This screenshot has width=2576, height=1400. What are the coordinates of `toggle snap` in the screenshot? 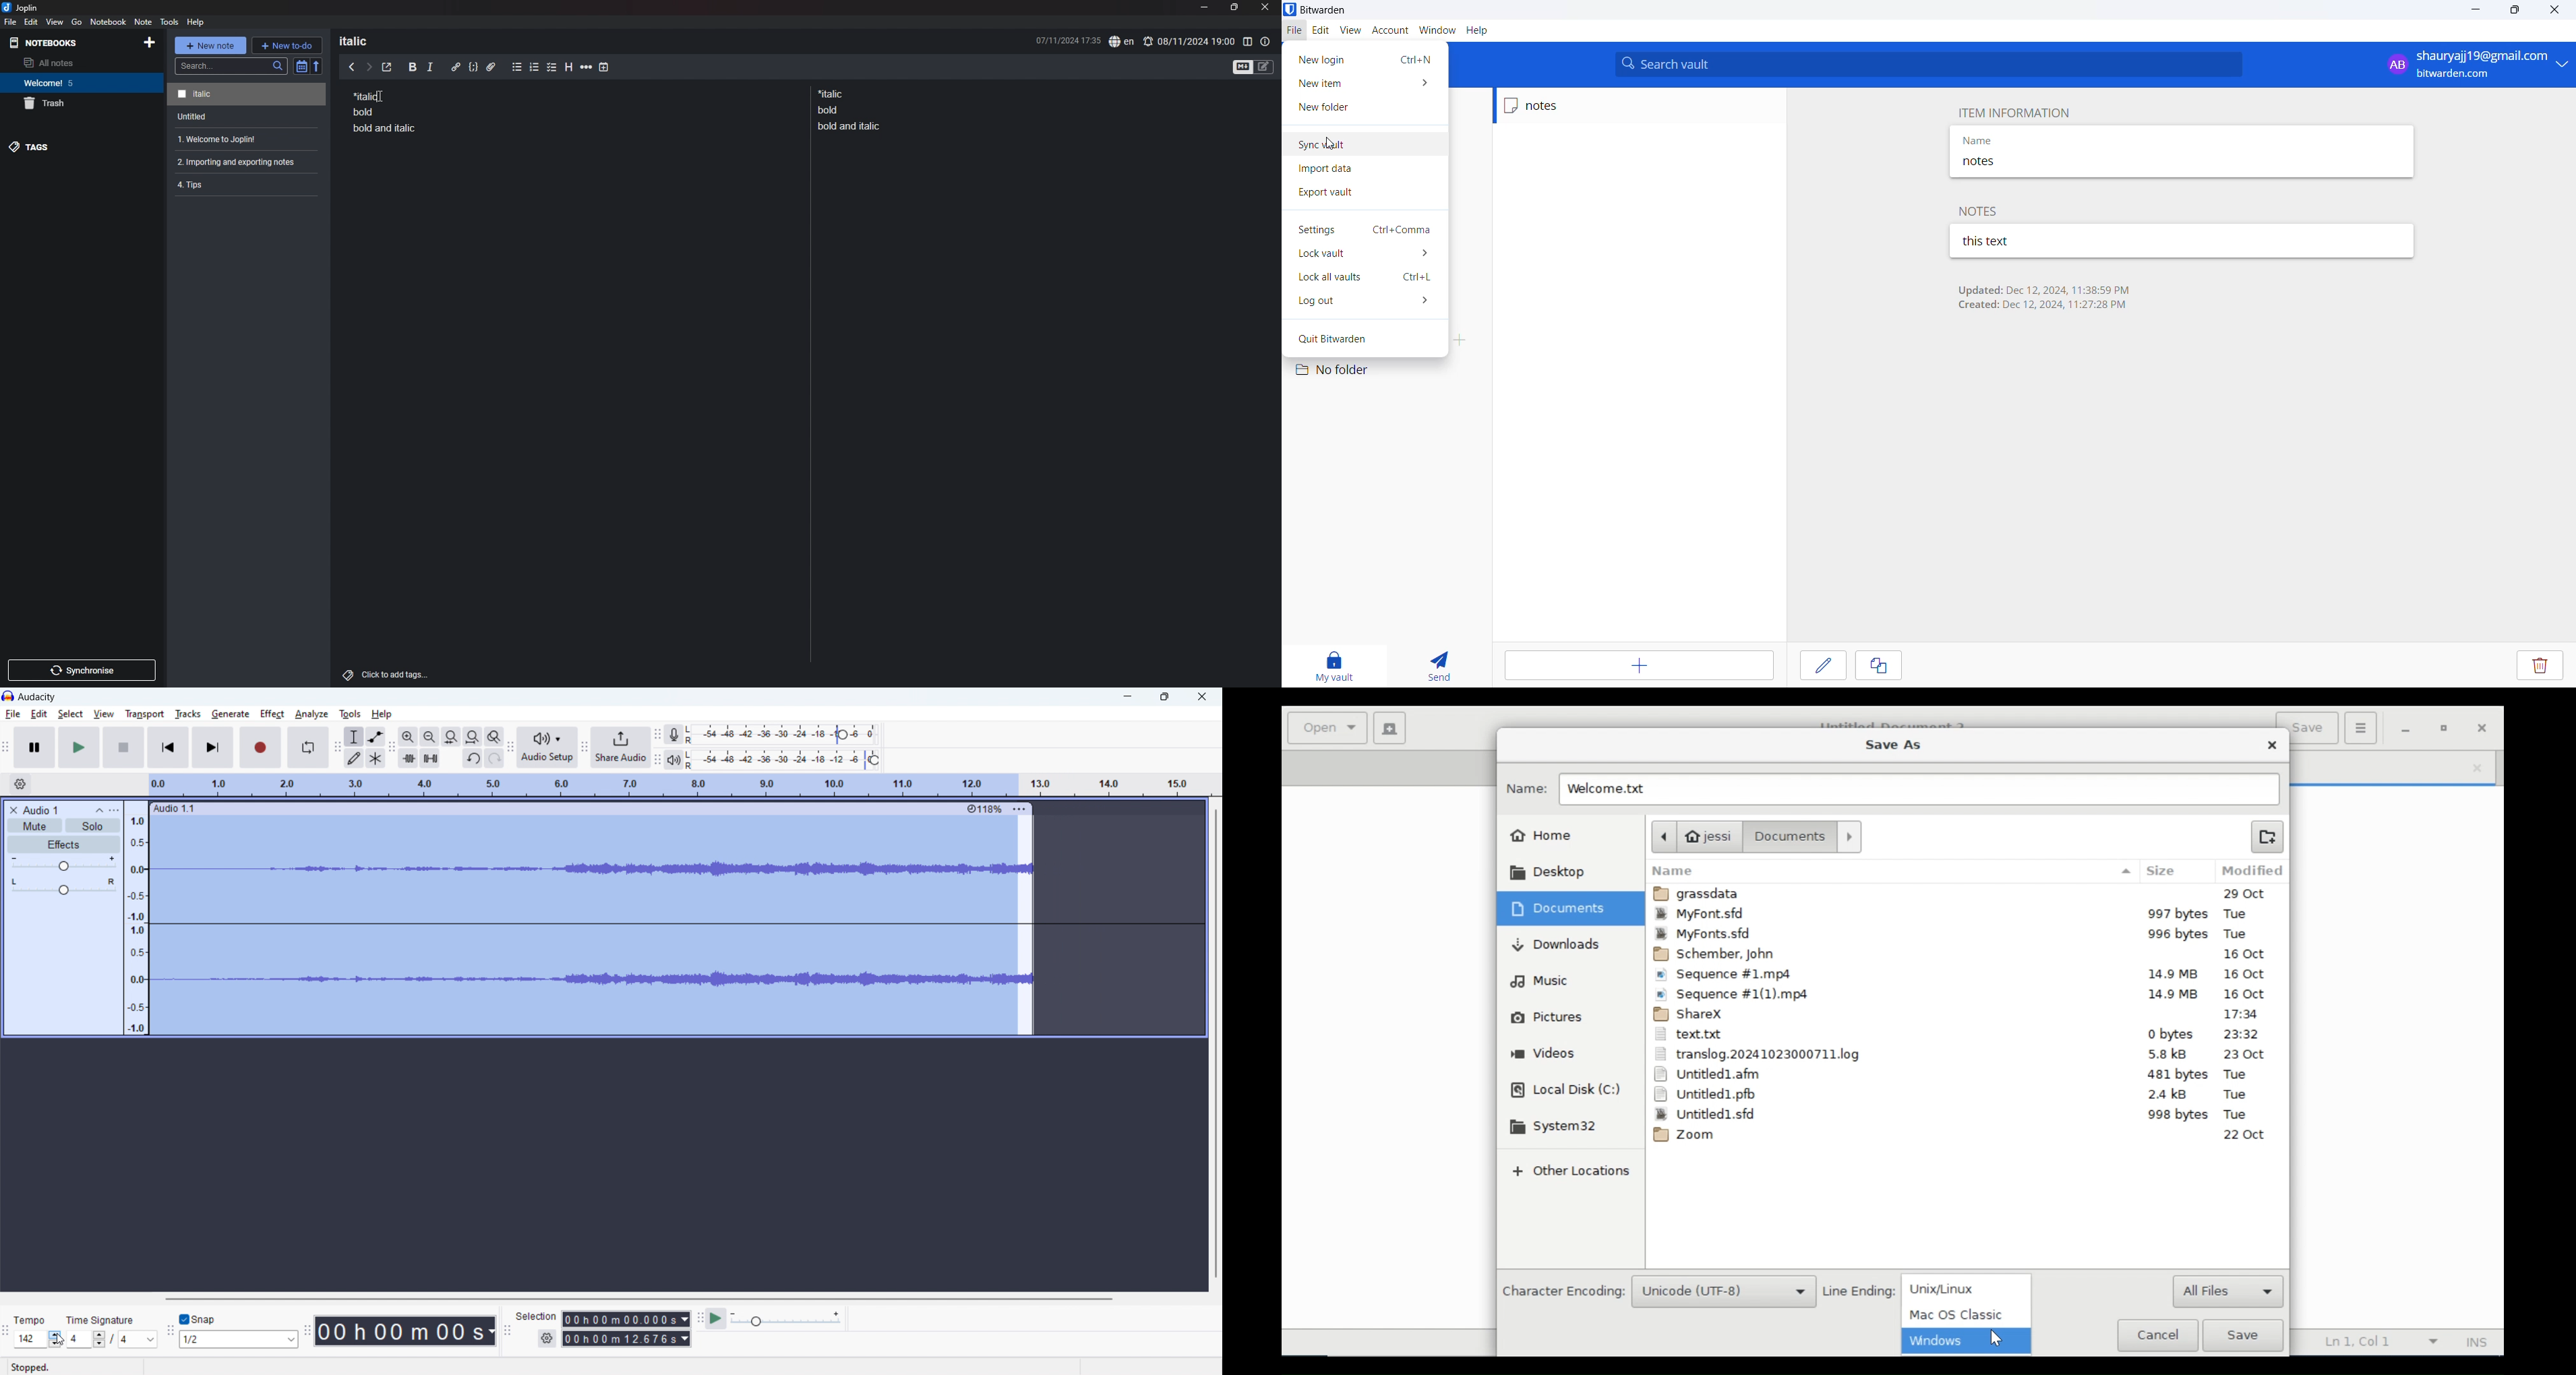 It's located at (197, 1319).